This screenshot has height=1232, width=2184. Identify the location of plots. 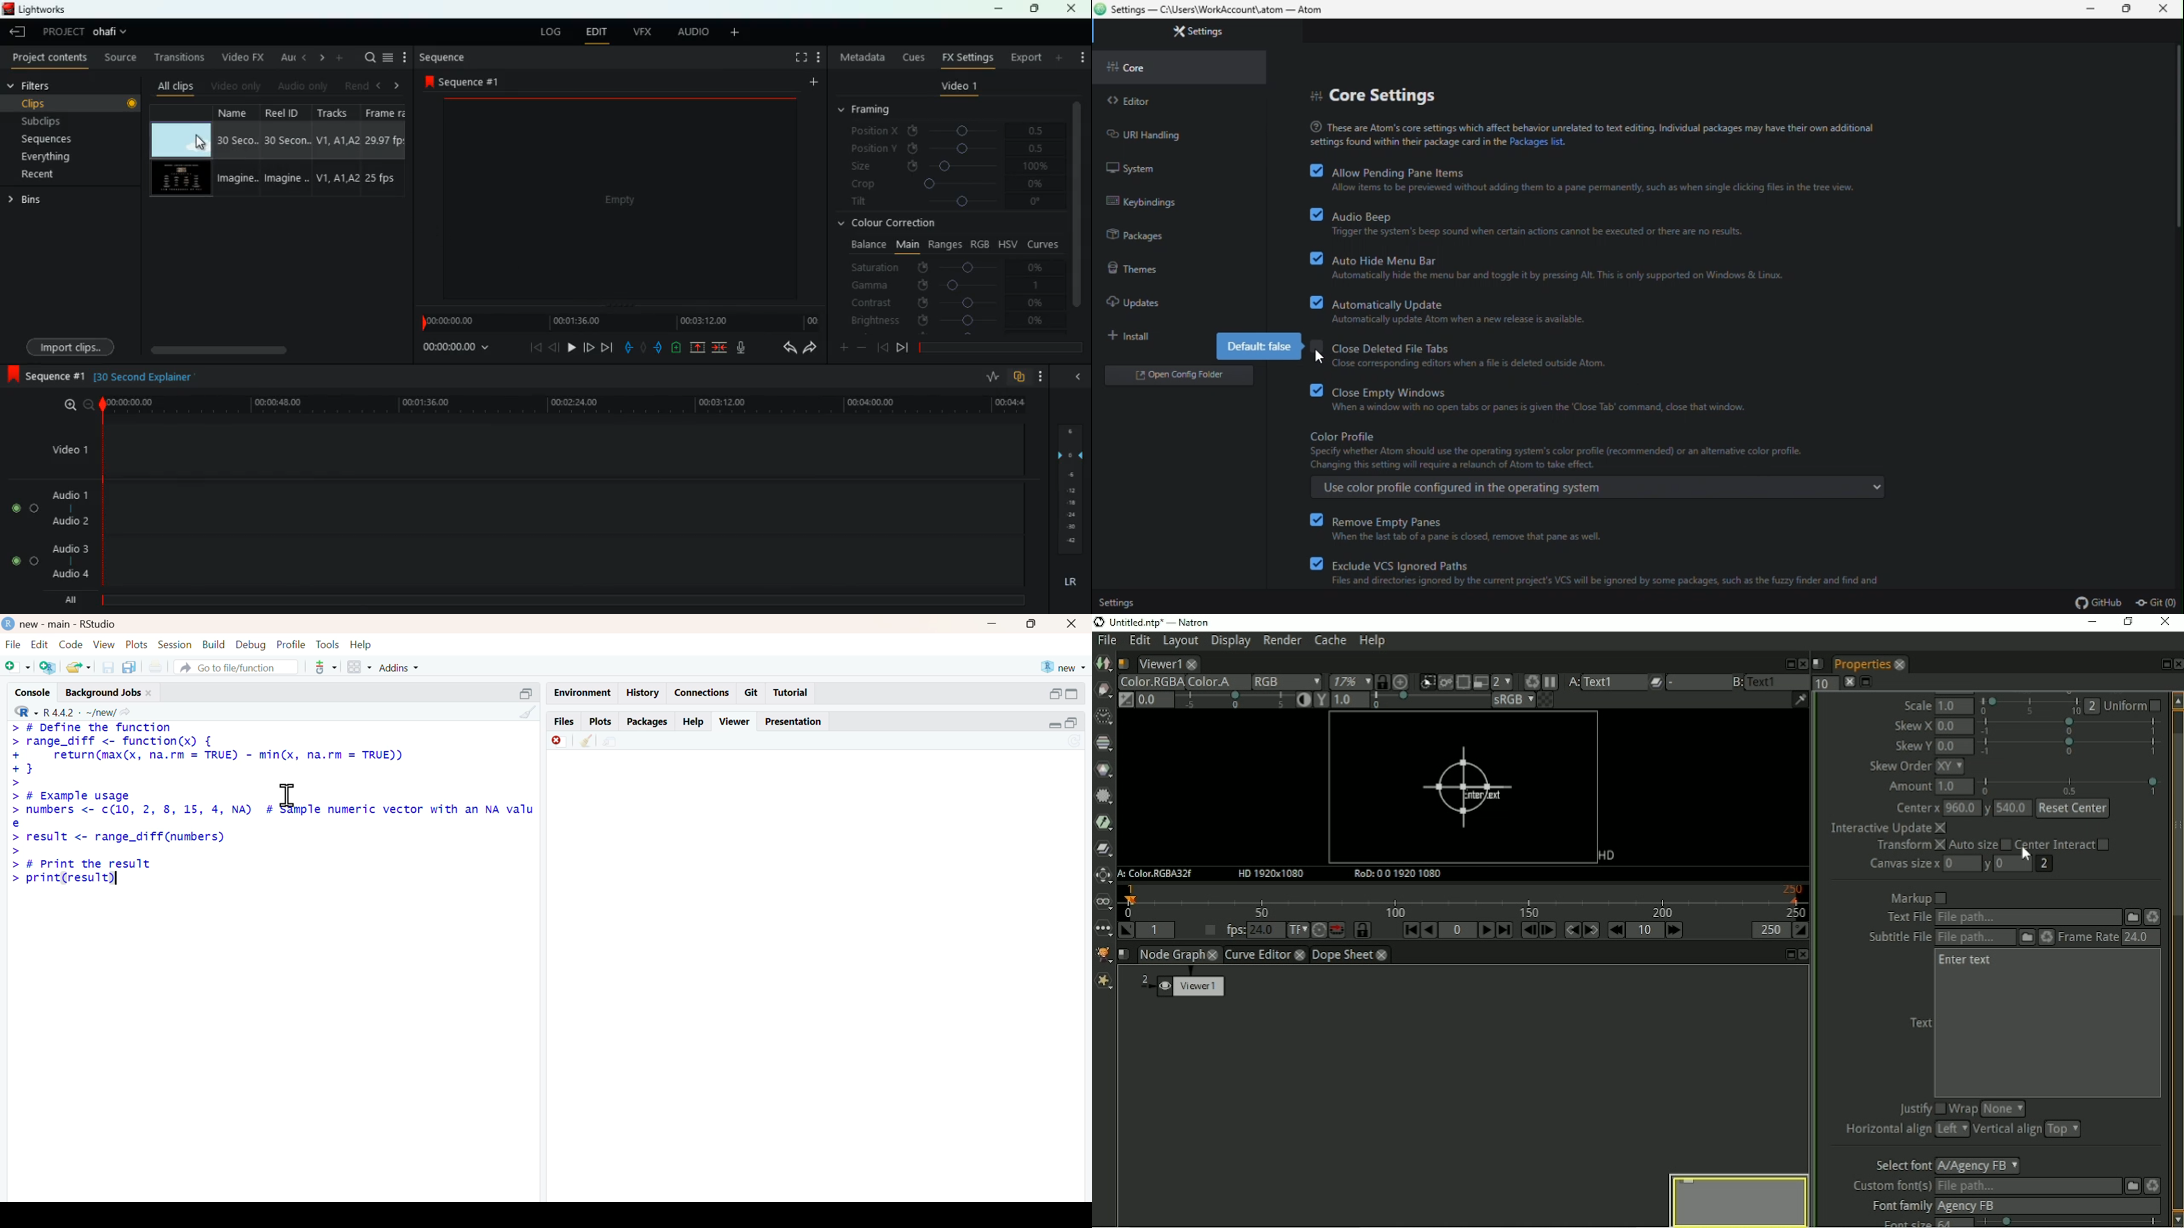
(600, 722).